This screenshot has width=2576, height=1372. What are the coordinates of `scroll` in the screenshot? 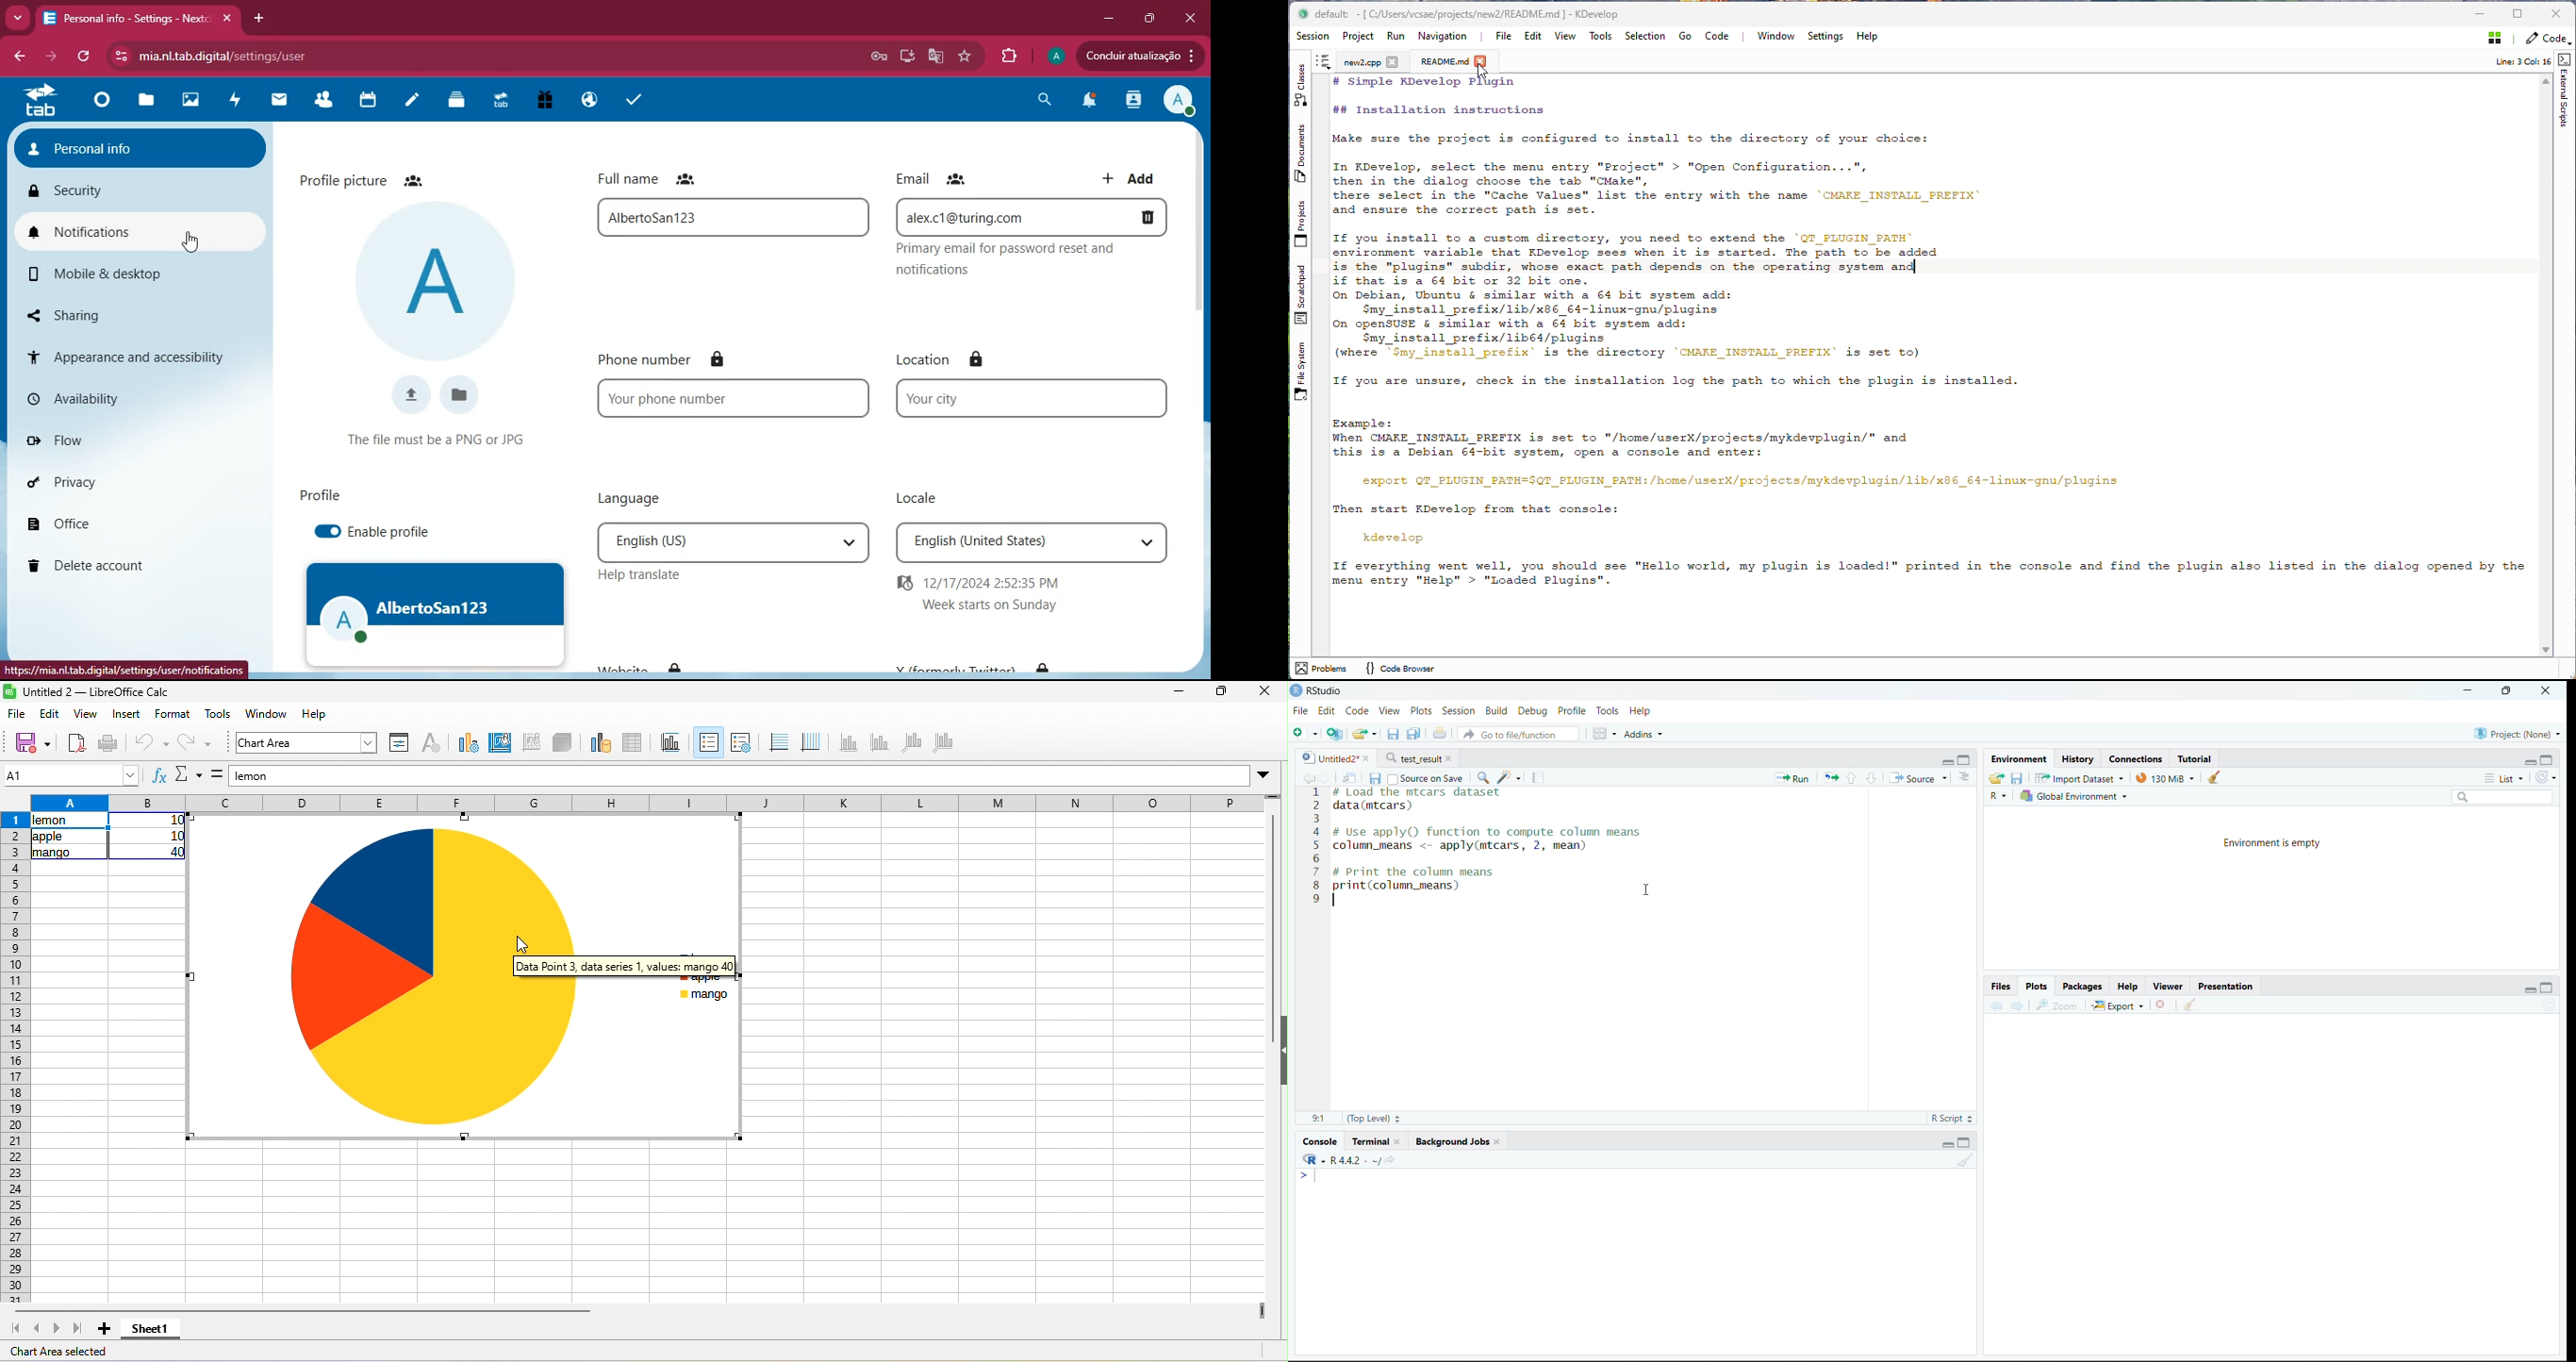 It's located at (1200, 273).